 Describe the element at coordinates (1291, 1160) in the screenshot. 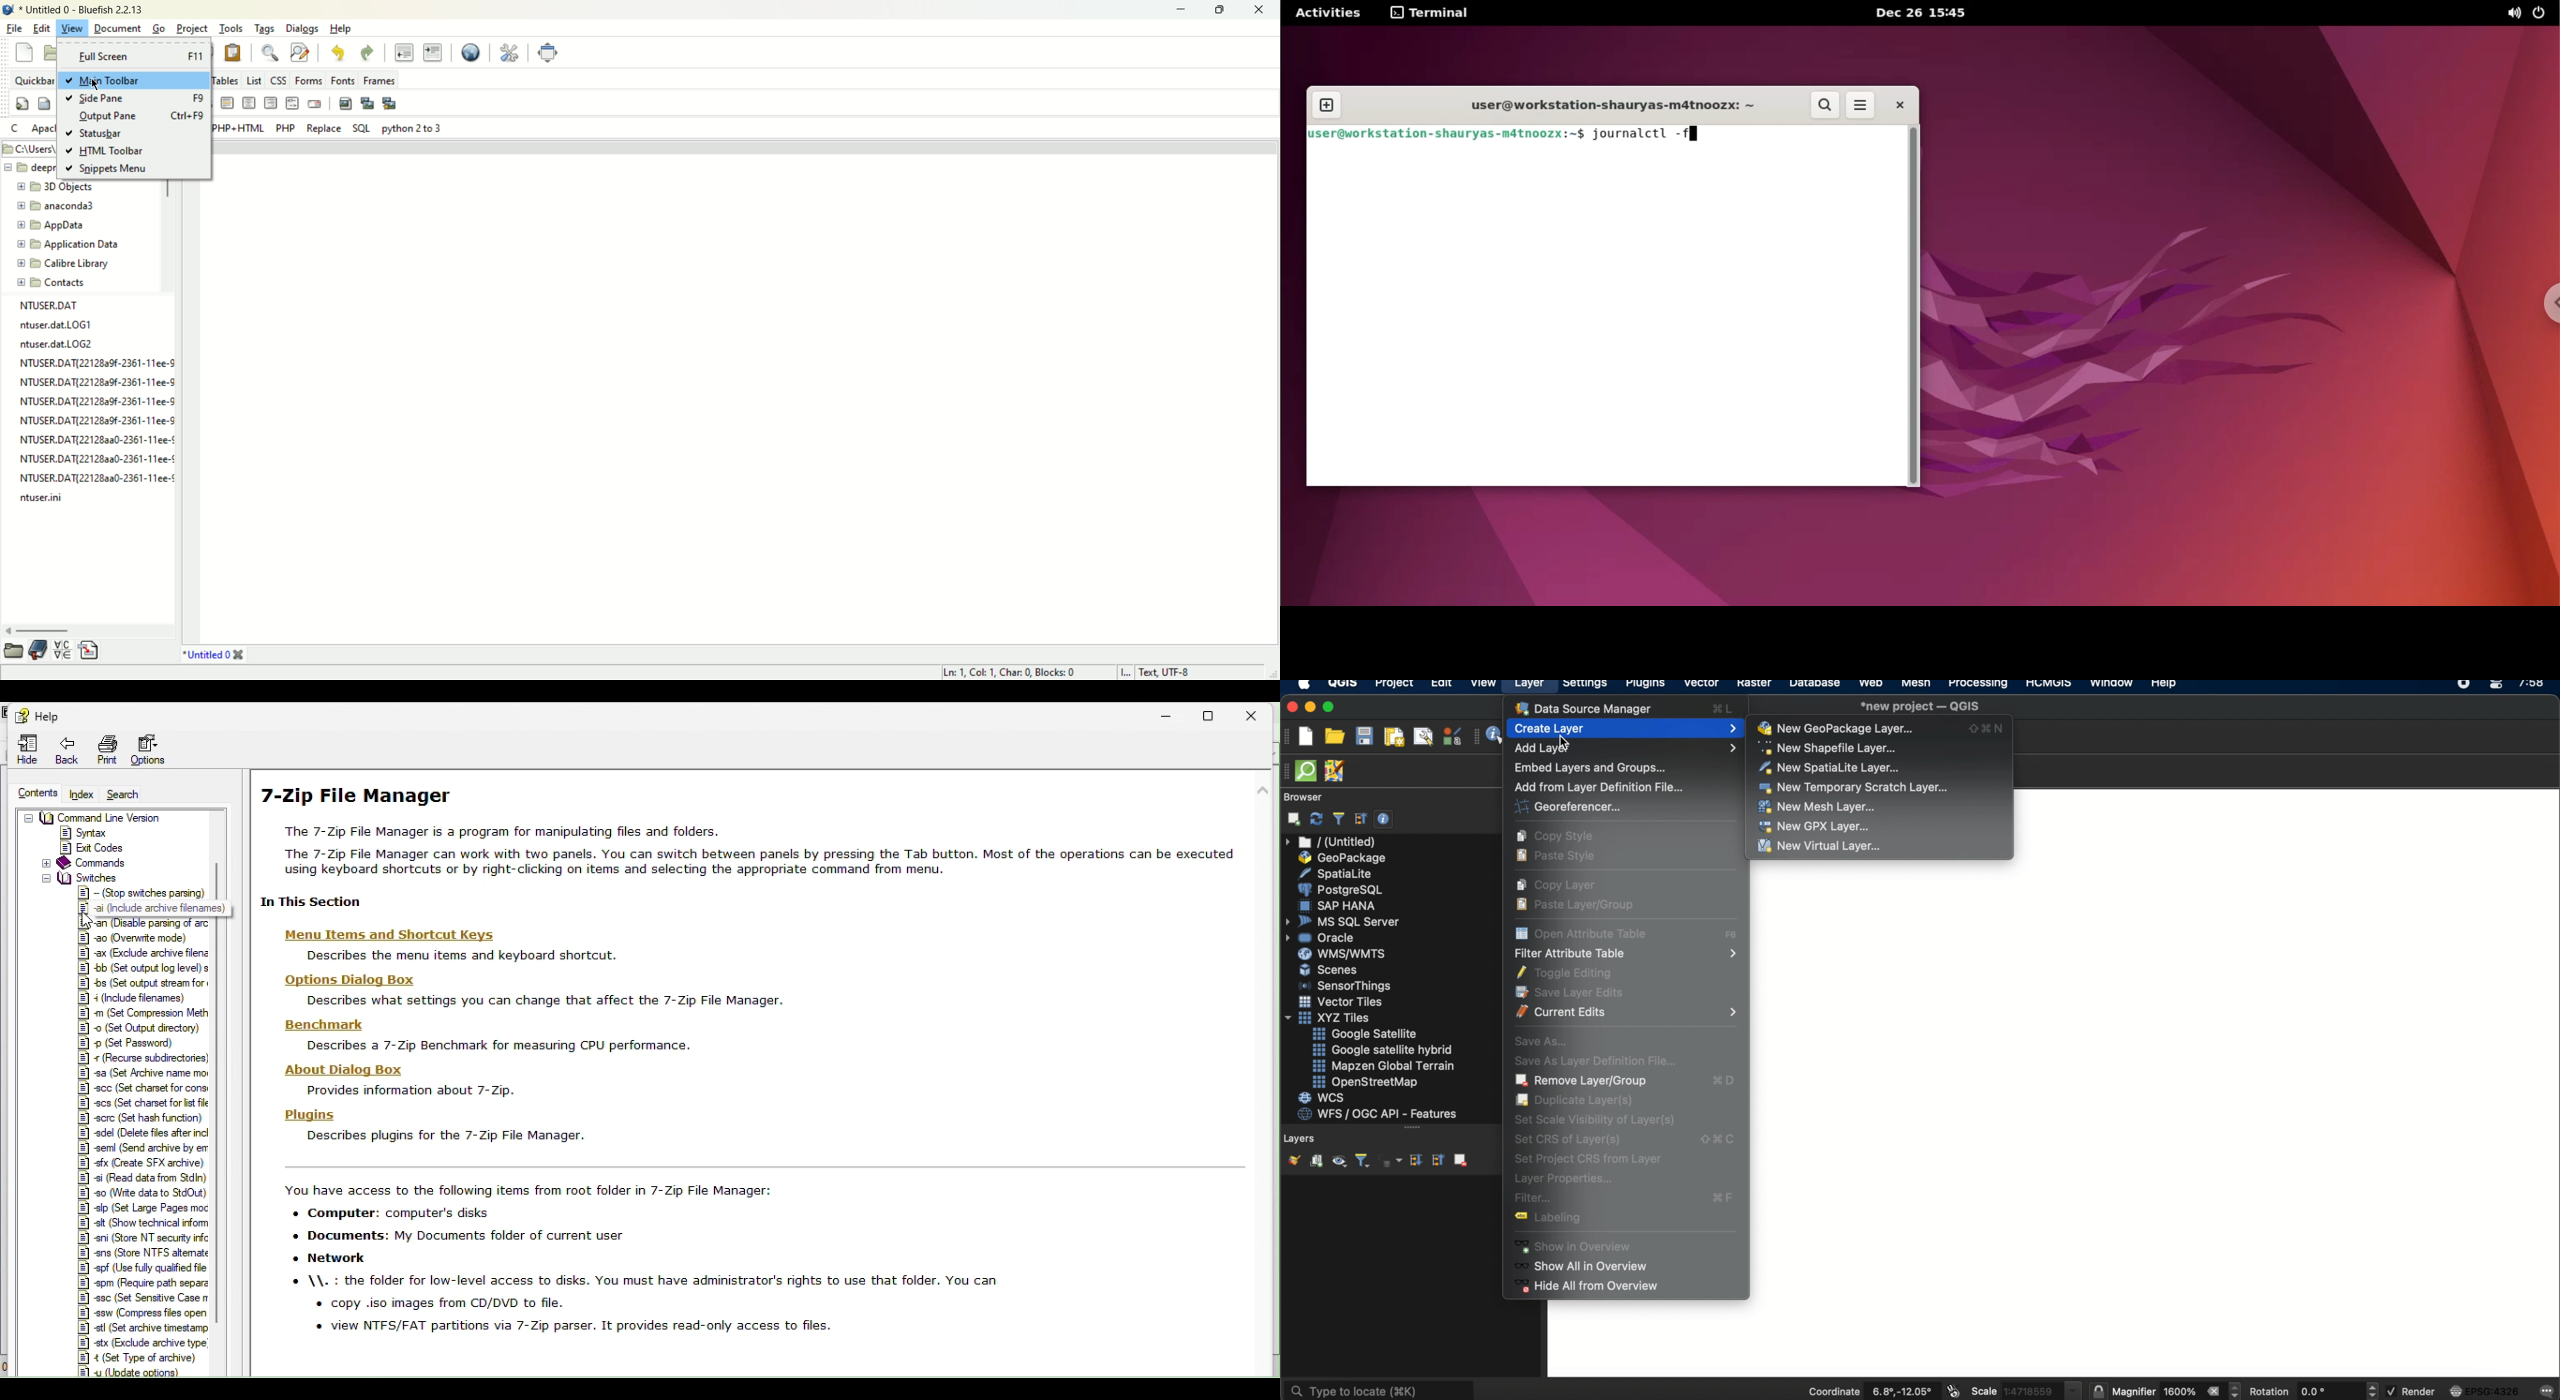

I see `open the layer` at that location.